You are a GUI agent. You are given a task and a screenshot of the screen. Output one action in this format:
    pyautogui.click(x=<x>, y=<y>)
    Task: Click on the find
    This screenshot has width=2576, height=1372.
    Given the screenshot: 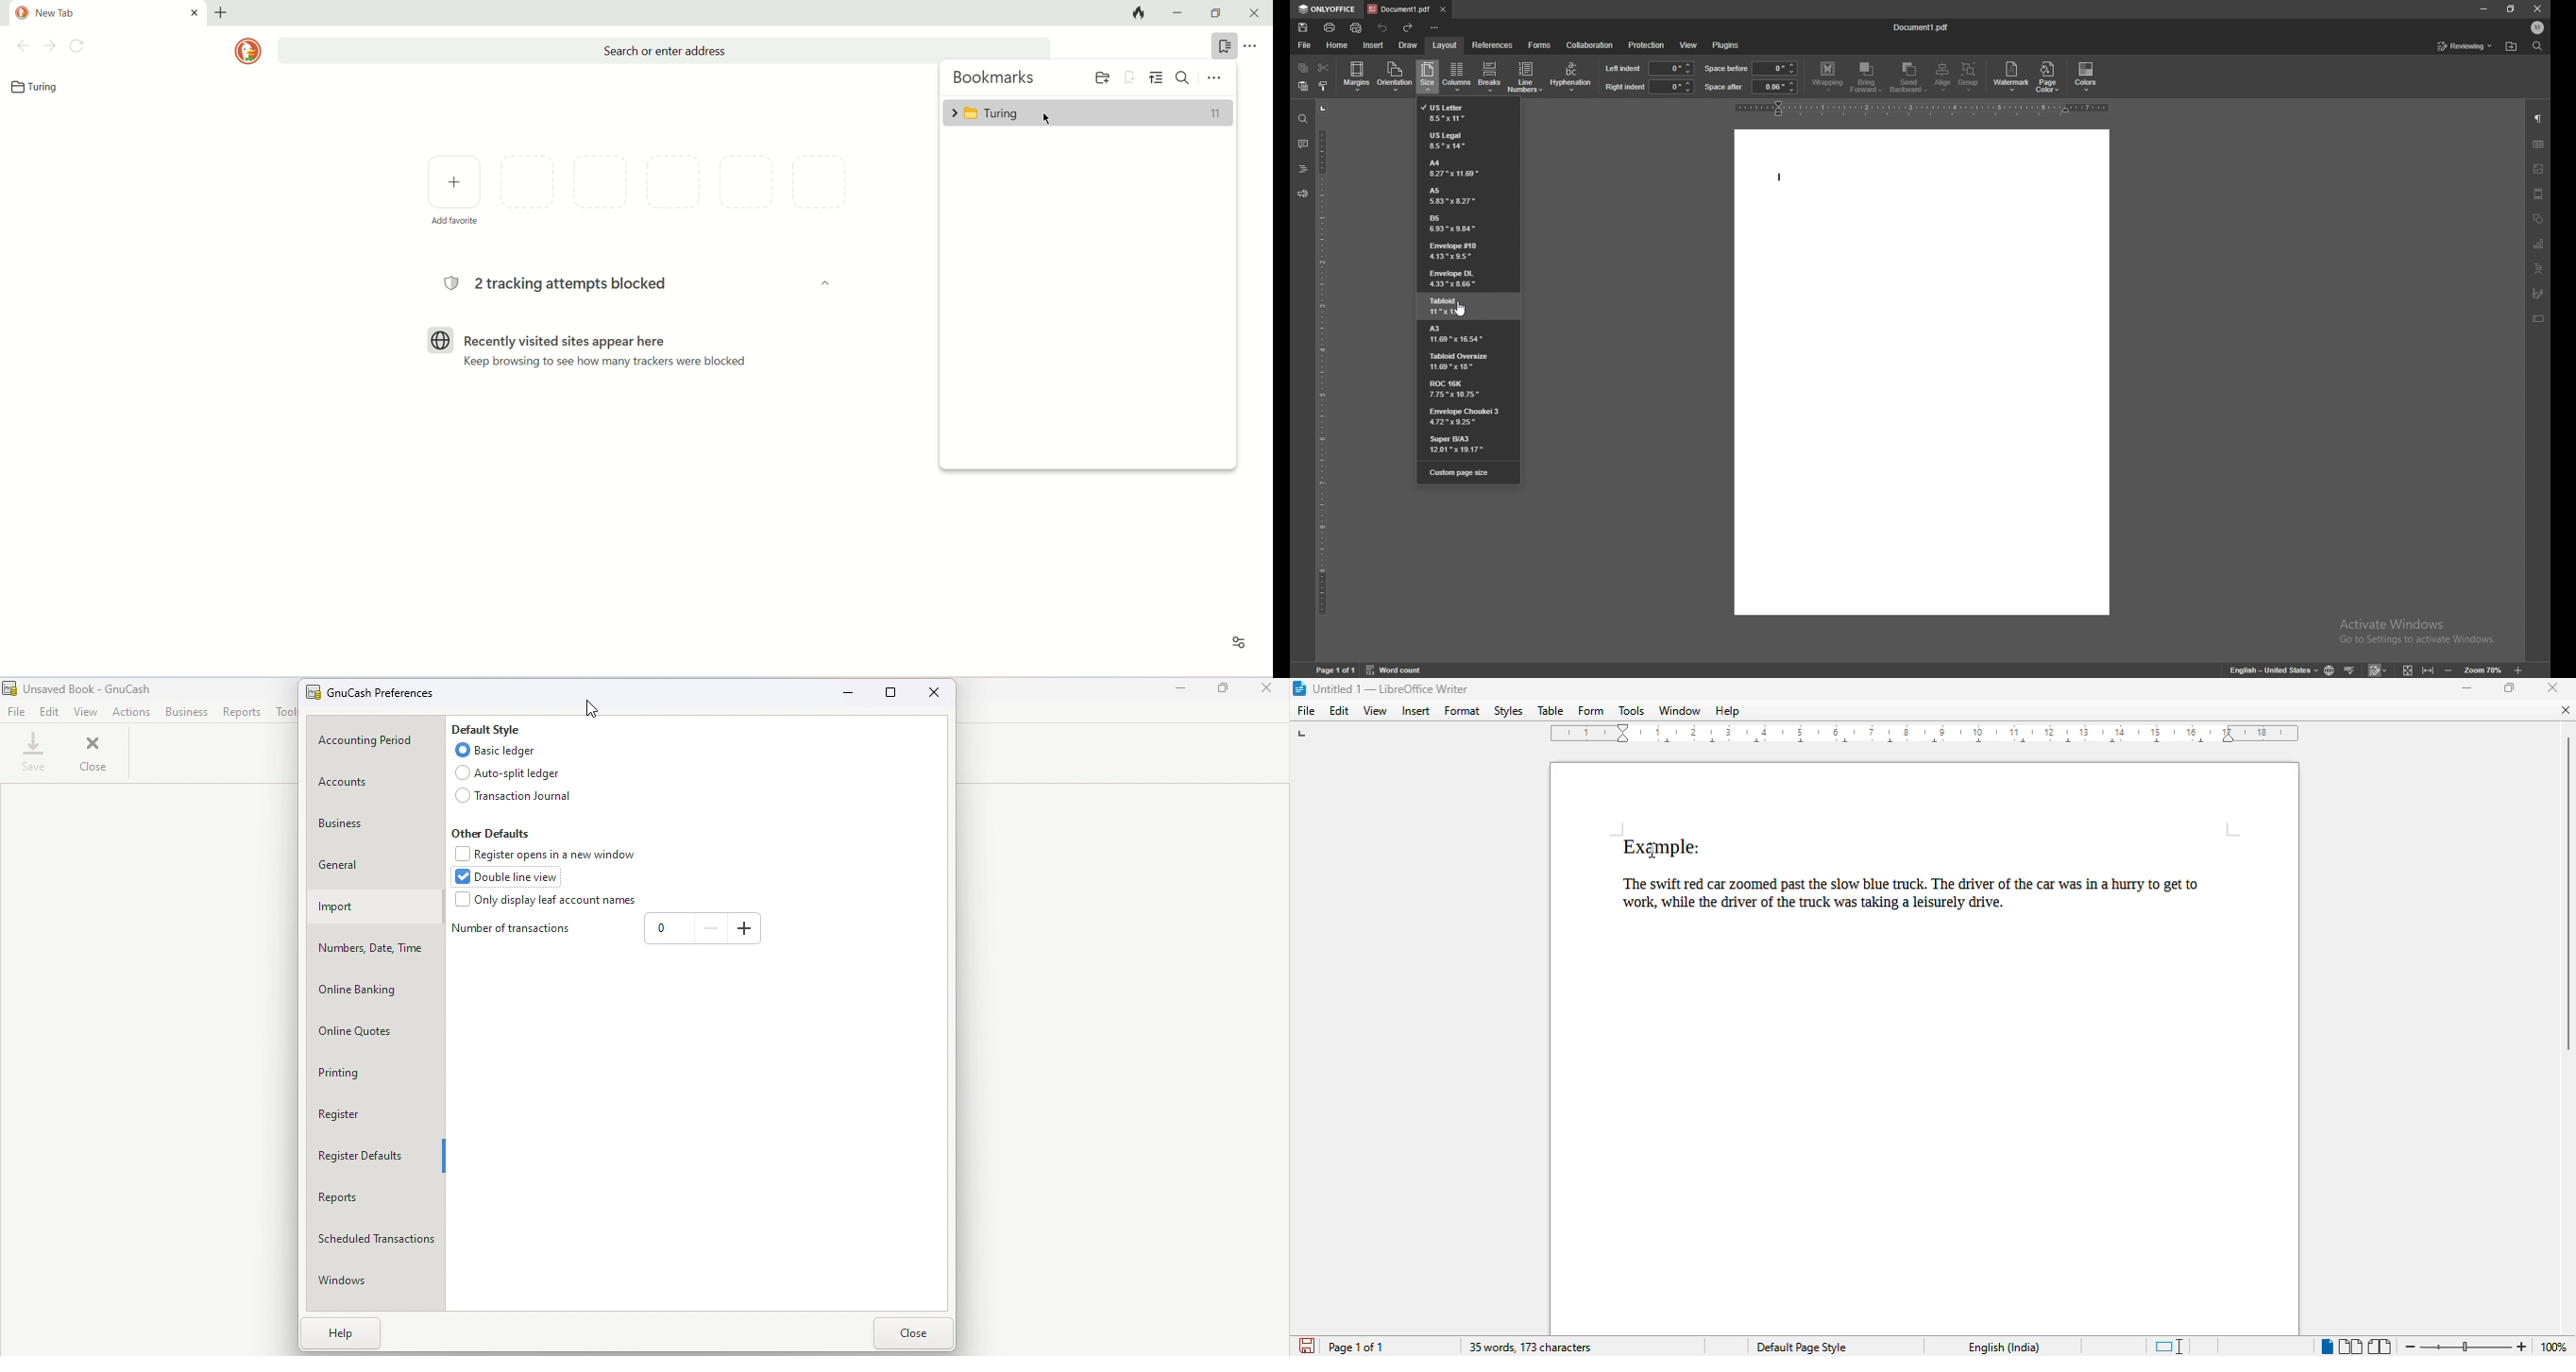 What is the action you would take?
    pyautogui.click(x=1302, y=120)
    